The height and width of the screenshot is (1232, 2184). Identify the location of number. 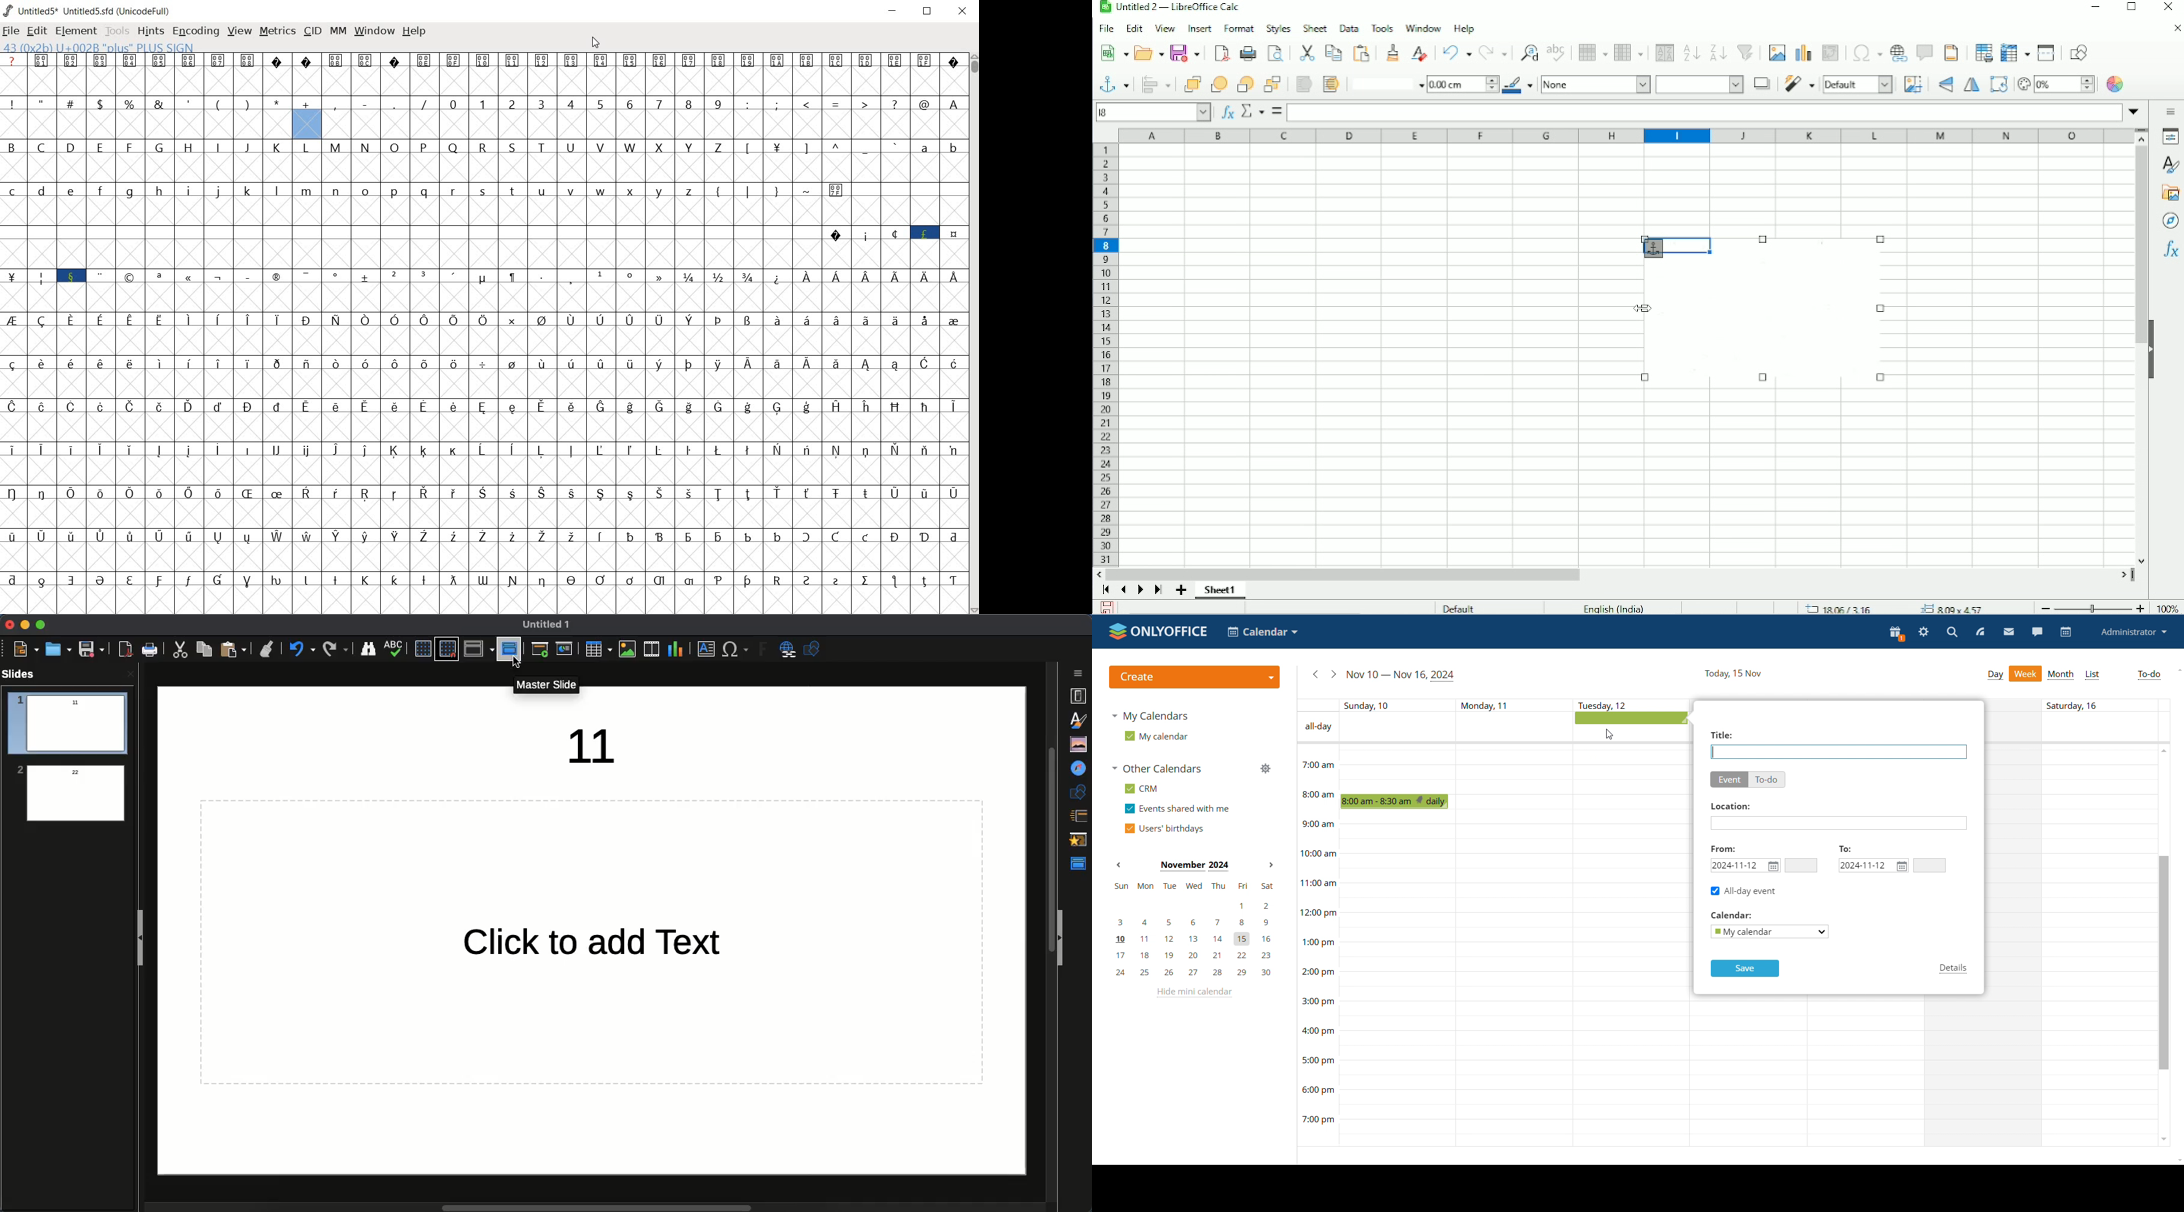
(586, 118).